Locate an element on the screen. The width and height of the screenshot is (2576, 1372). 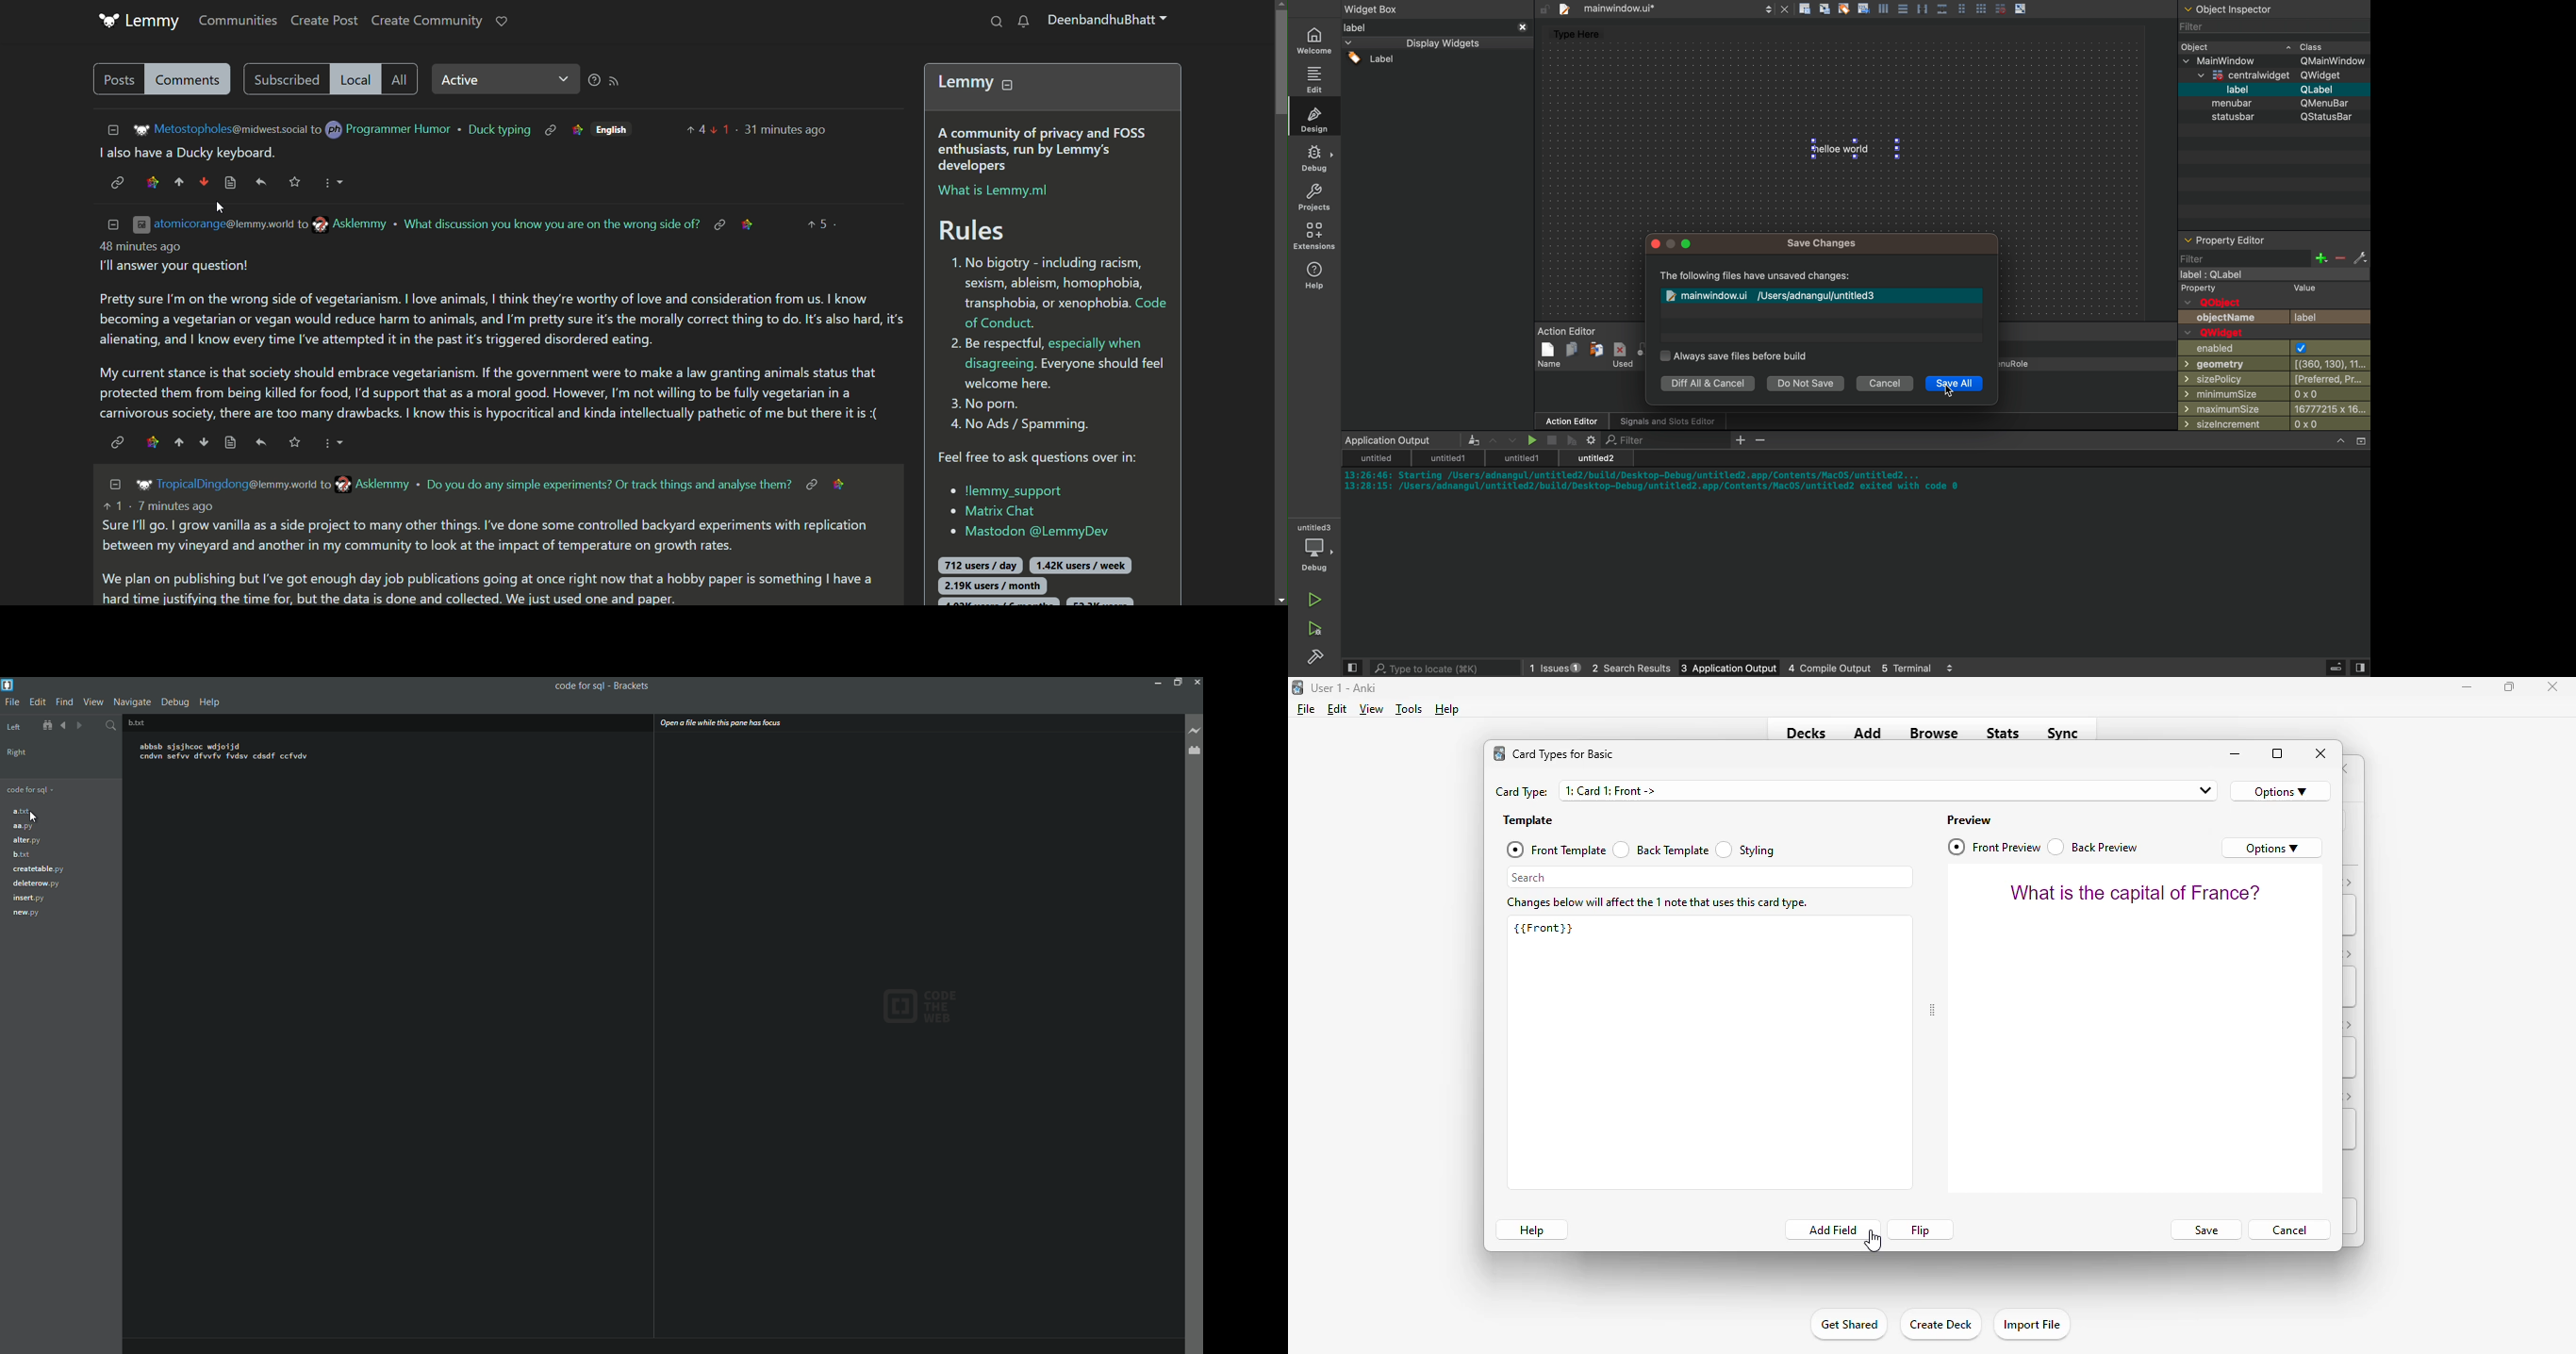
Search is located at coordinates (110, 723).